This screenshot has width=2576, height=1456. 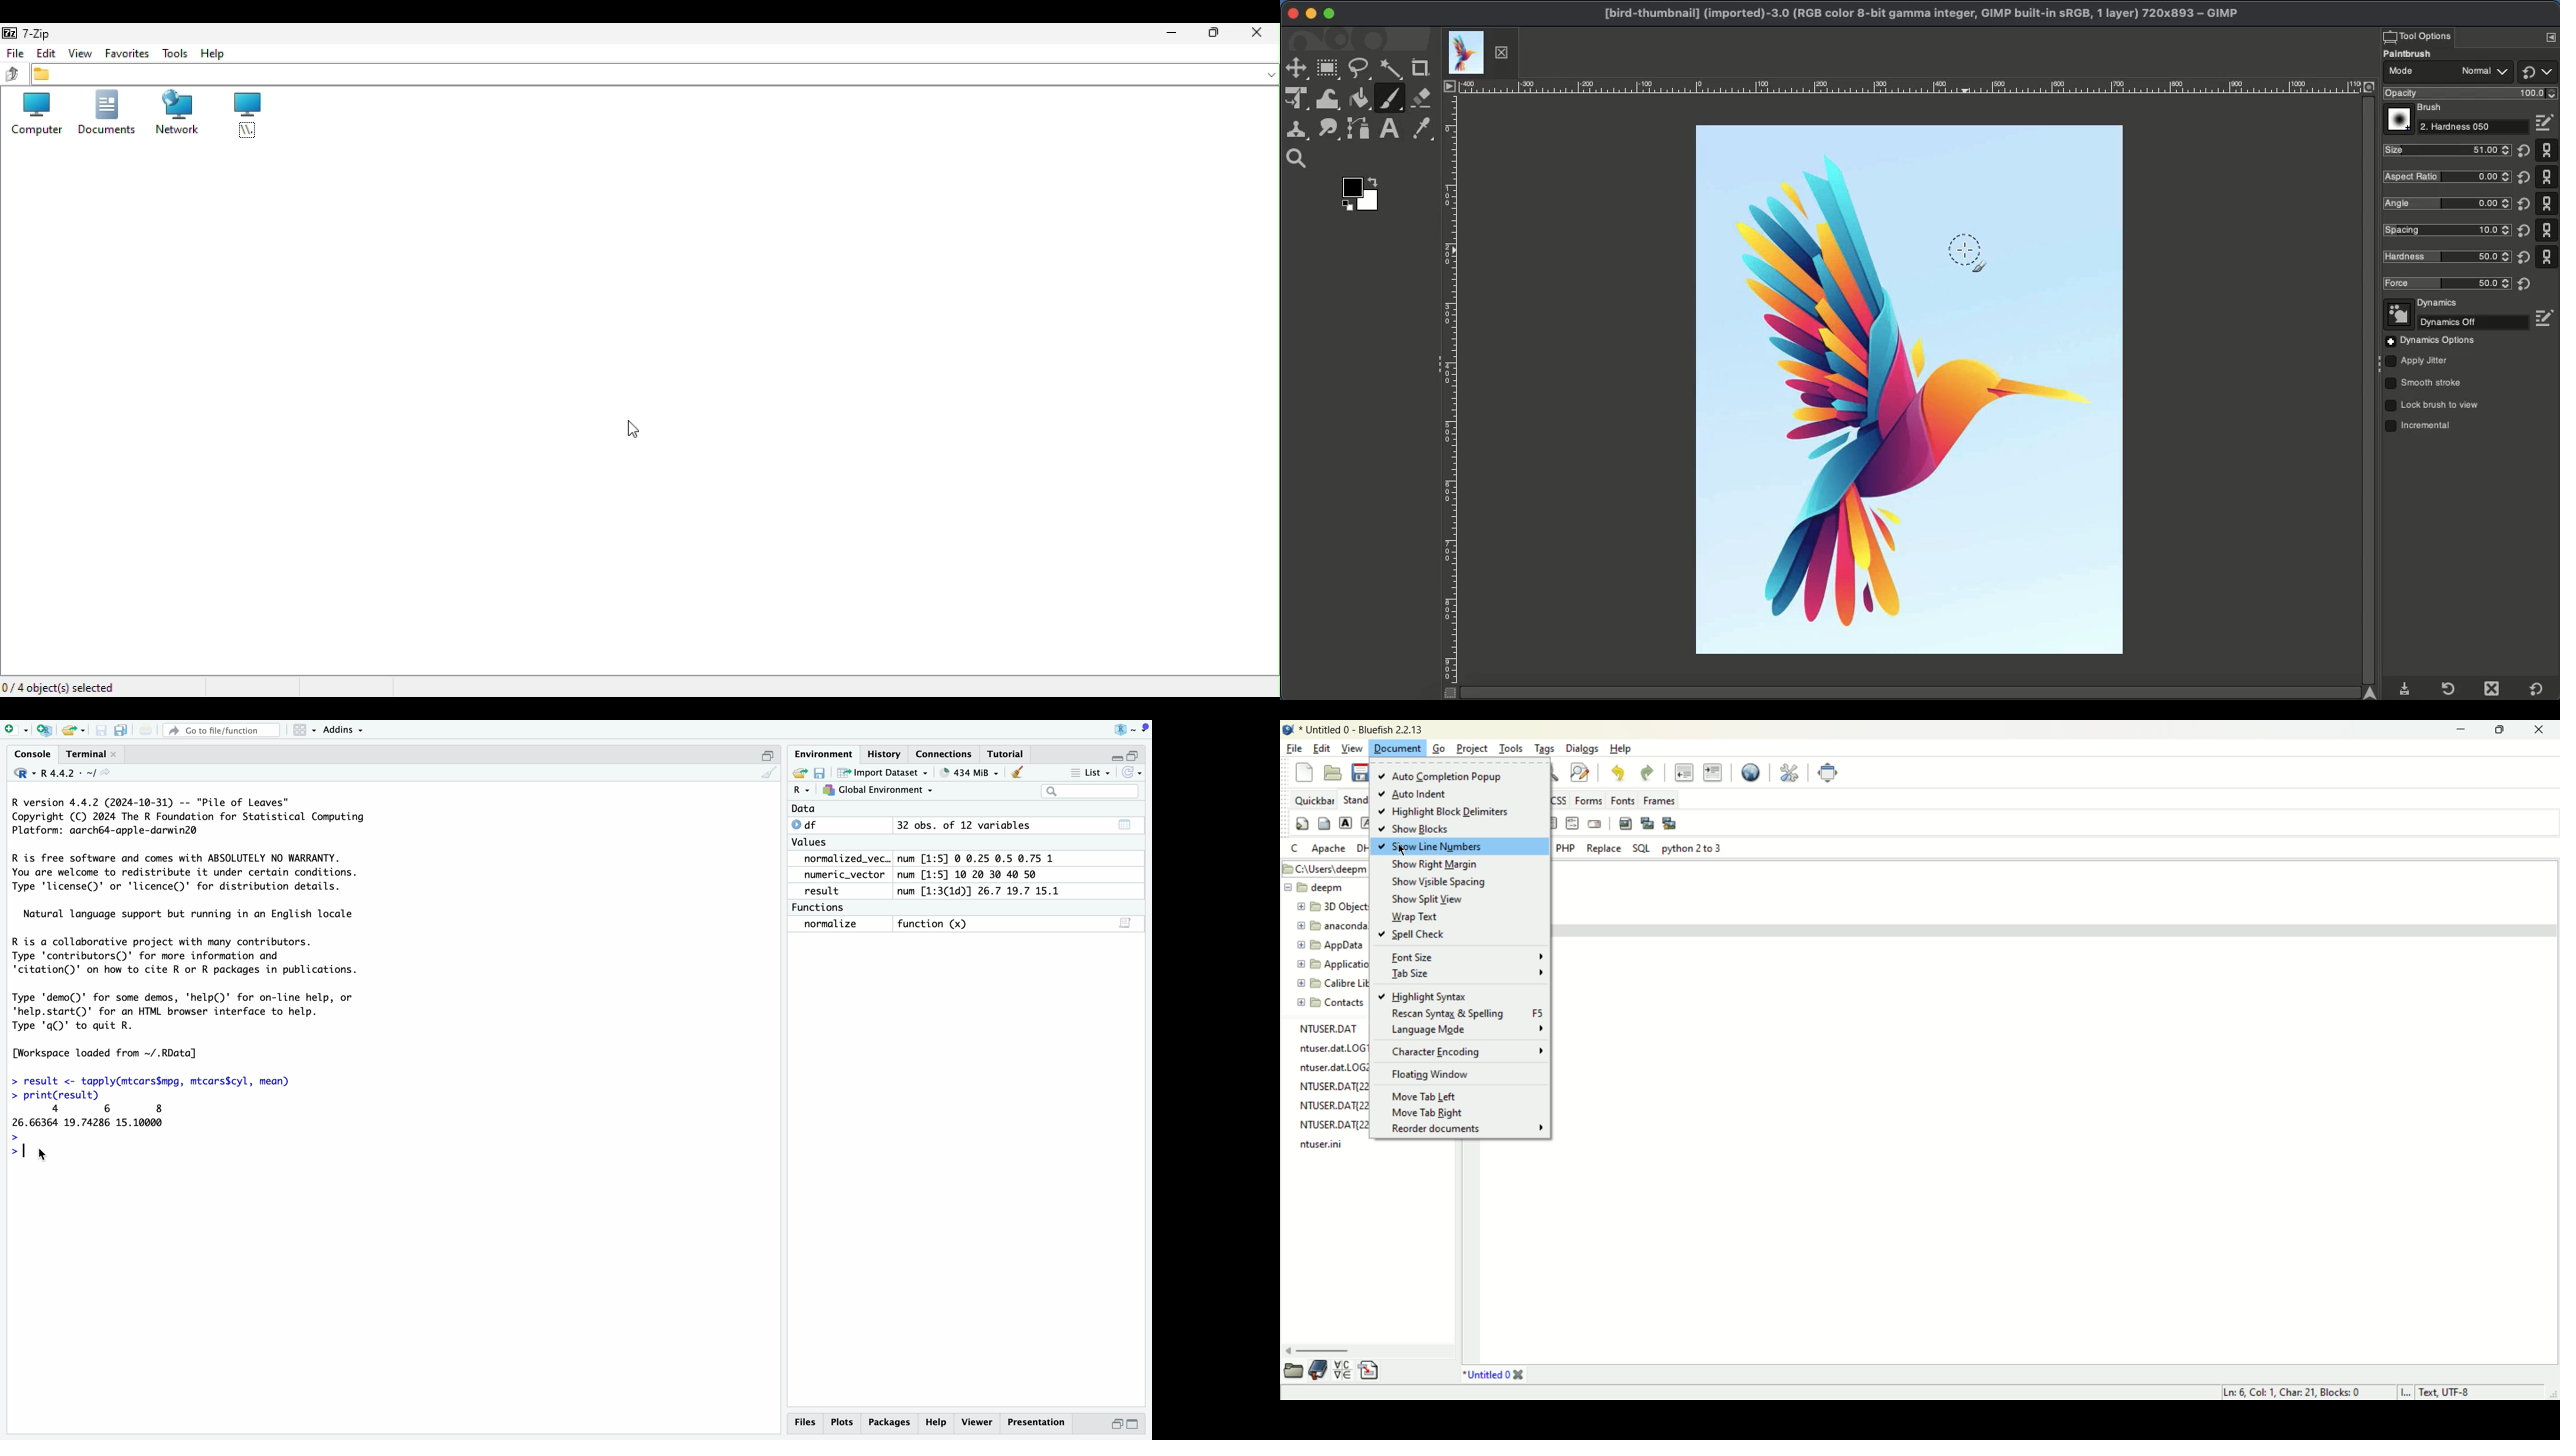 What do you see at coordinates (344, 729) in the screenshot?
I see `Addins` at bounding box center [344, 729].